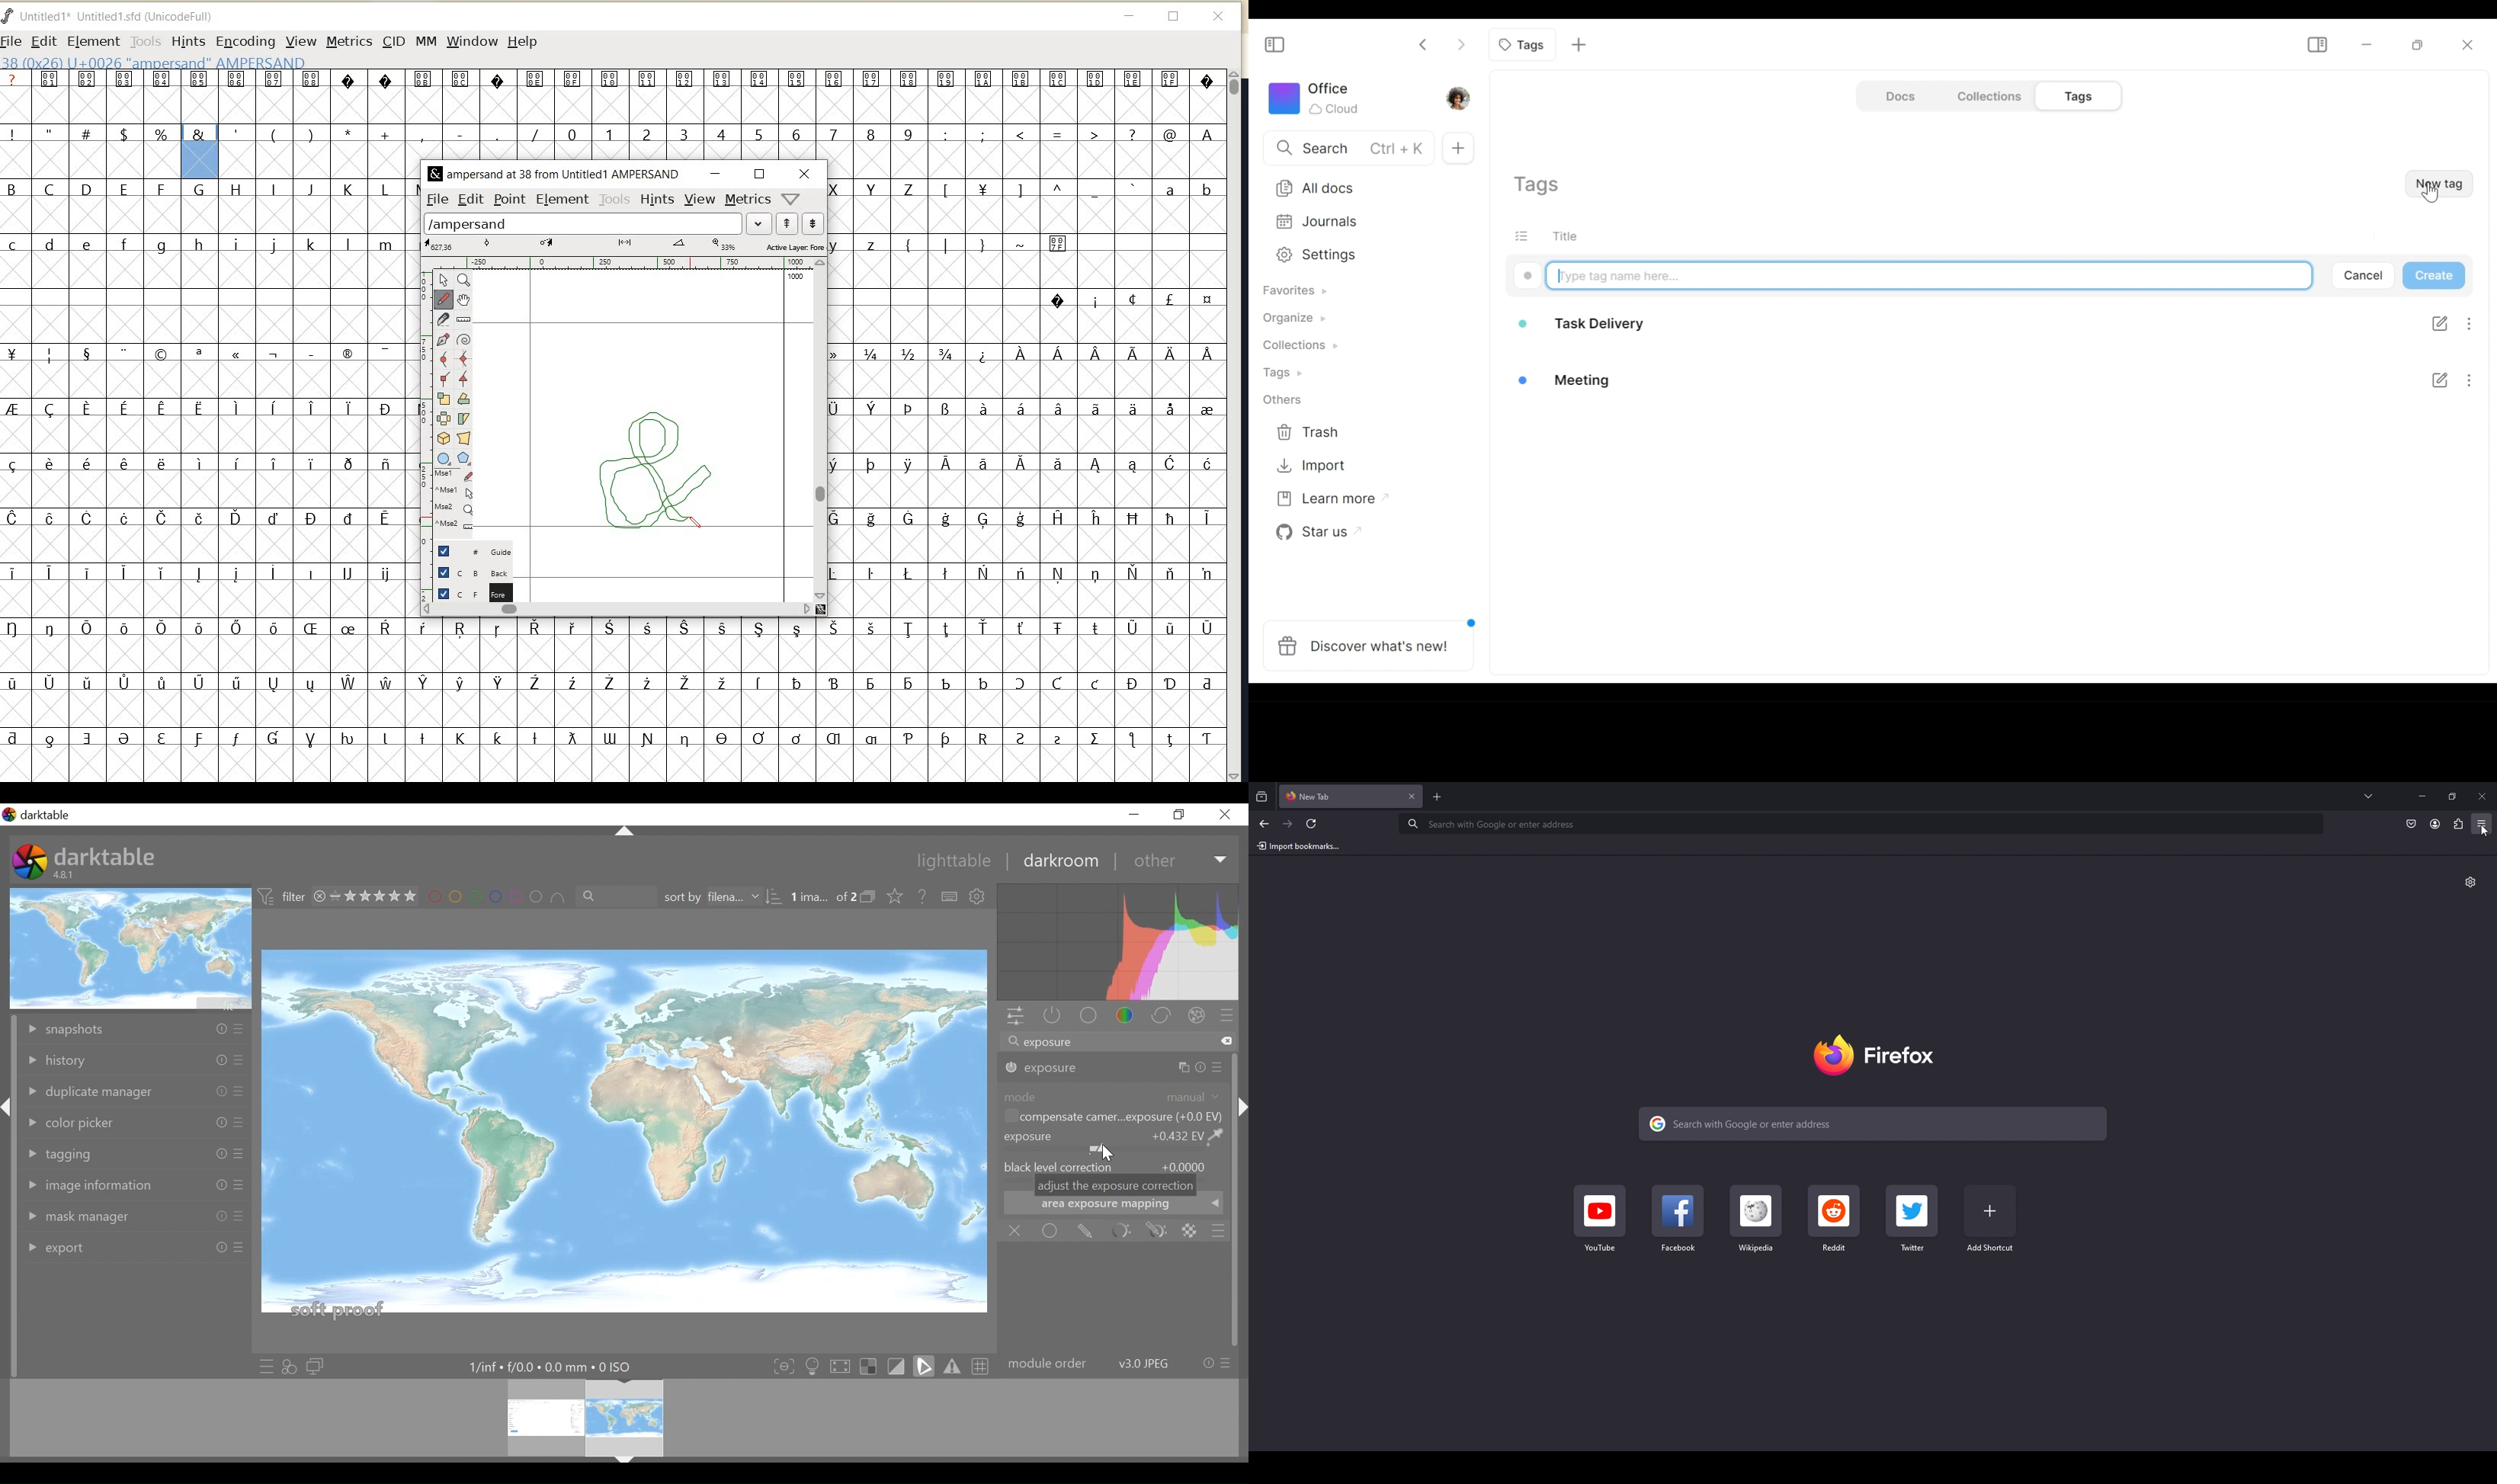 The image size is (2520, 1484). I want to click on forward, so click(1288, 824).